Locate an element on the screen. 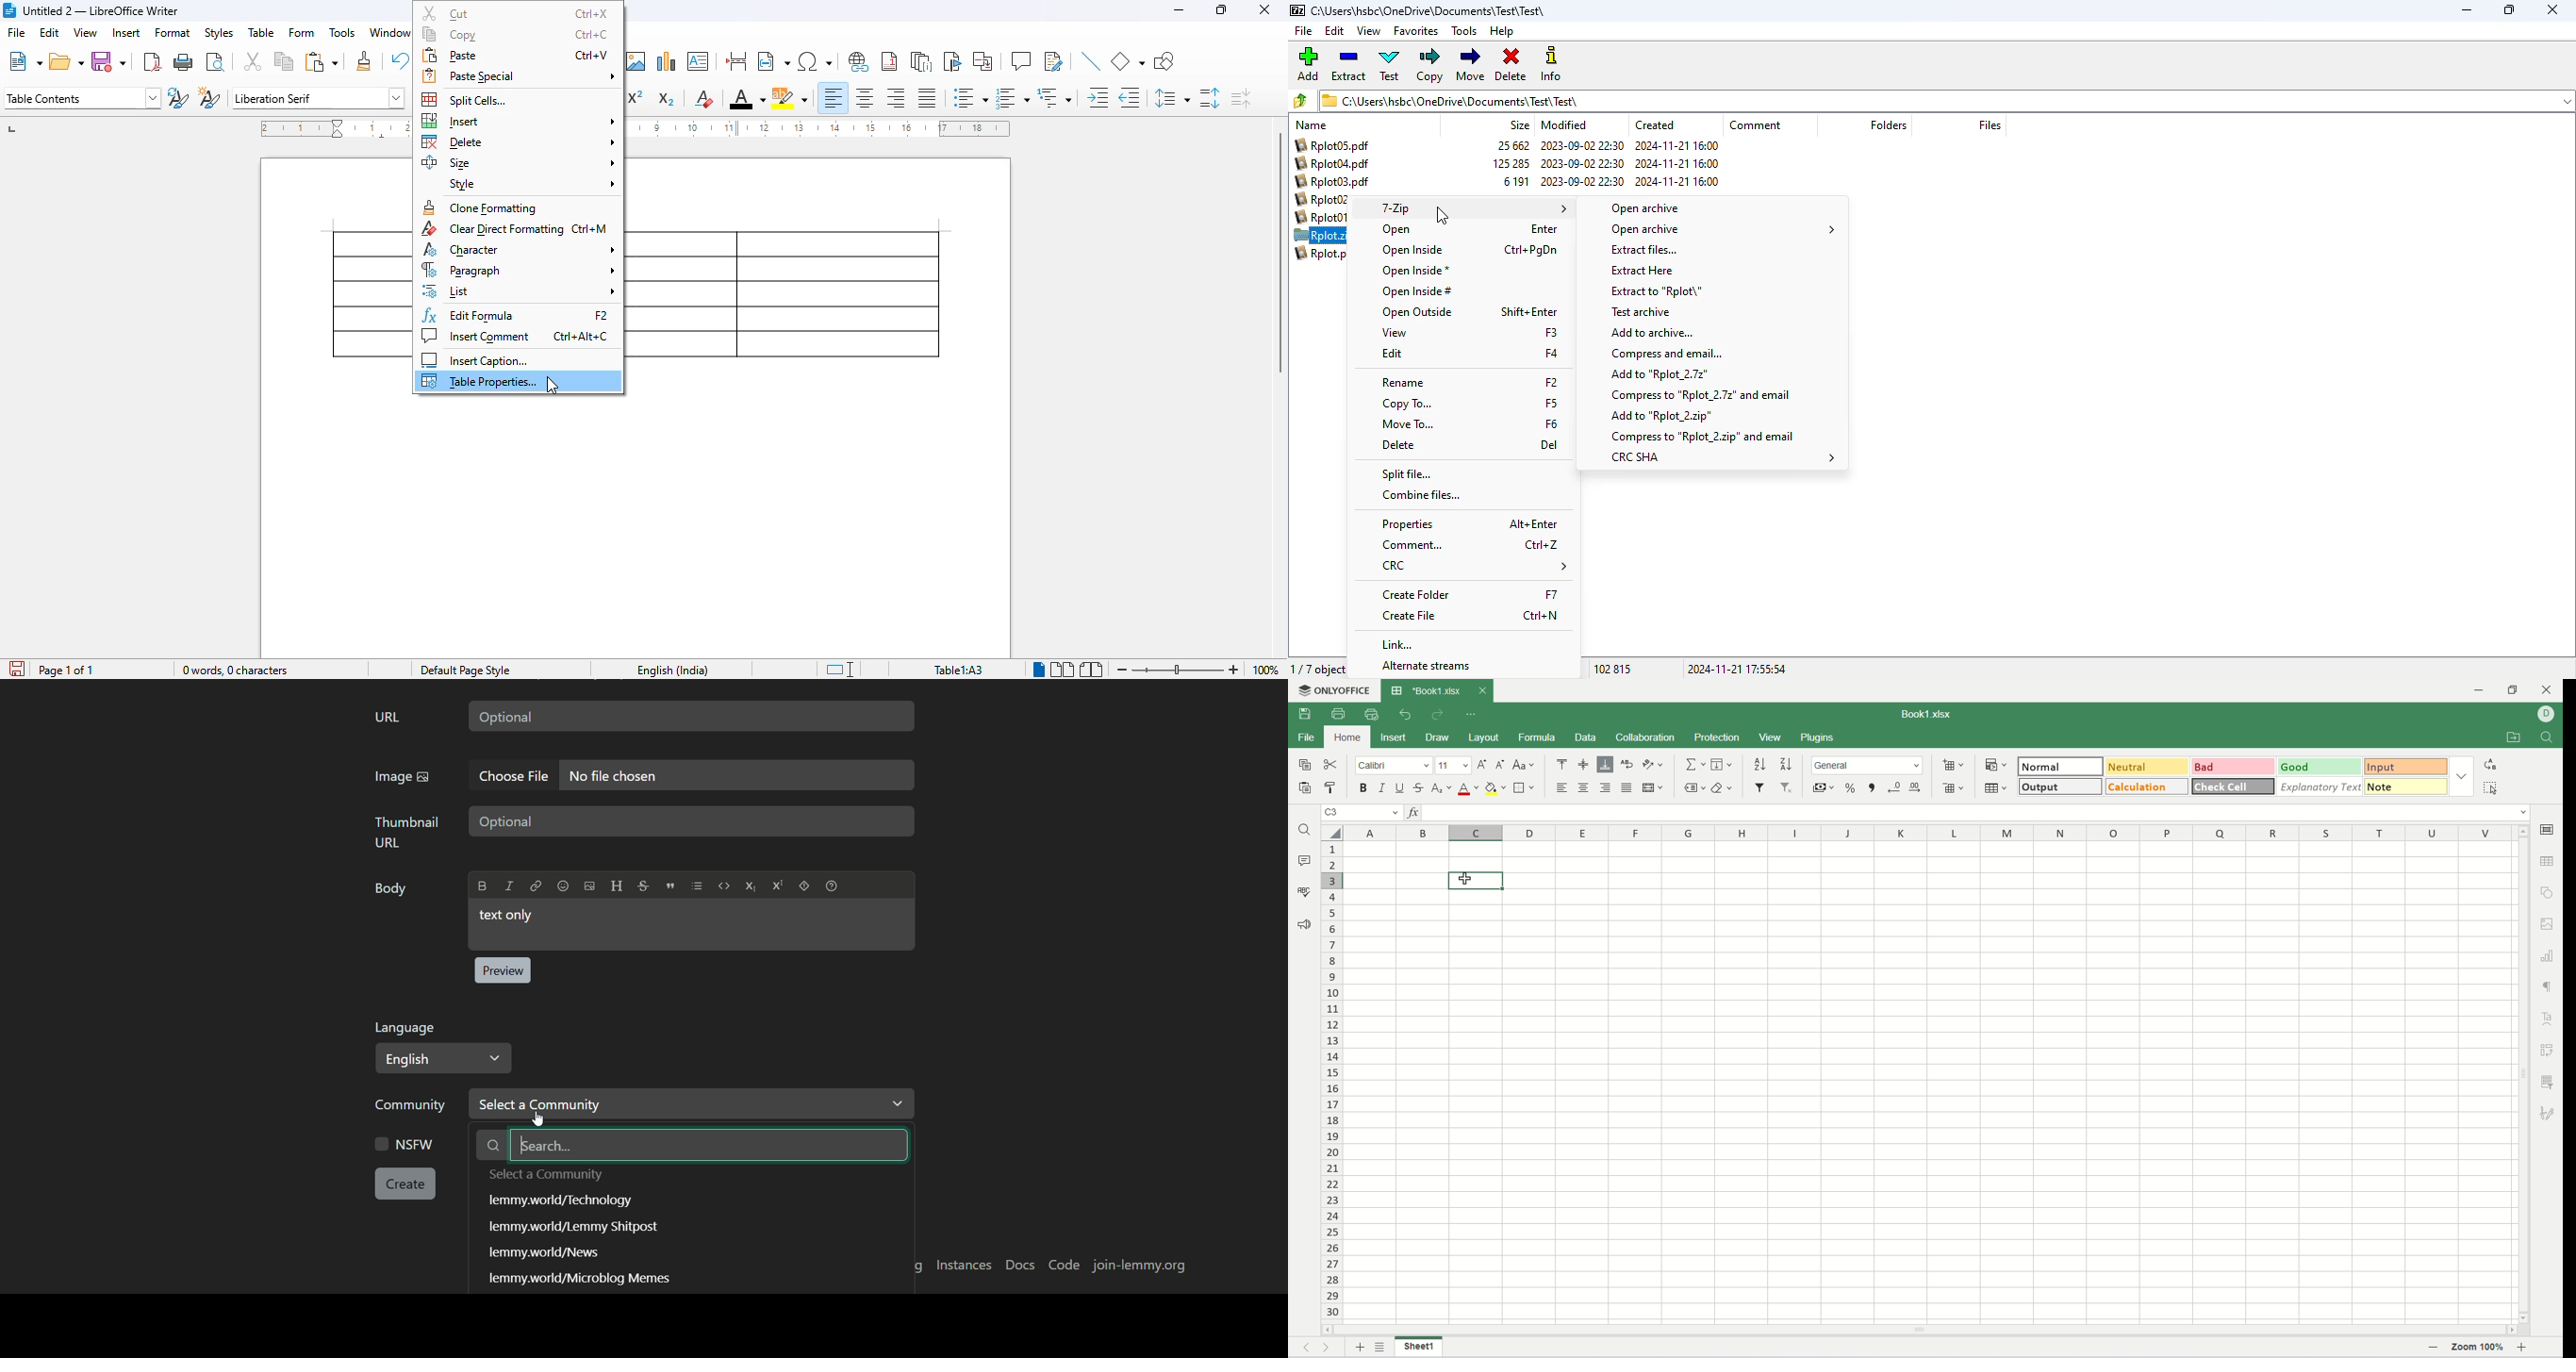  edit is located at coordinates (1335, 31).